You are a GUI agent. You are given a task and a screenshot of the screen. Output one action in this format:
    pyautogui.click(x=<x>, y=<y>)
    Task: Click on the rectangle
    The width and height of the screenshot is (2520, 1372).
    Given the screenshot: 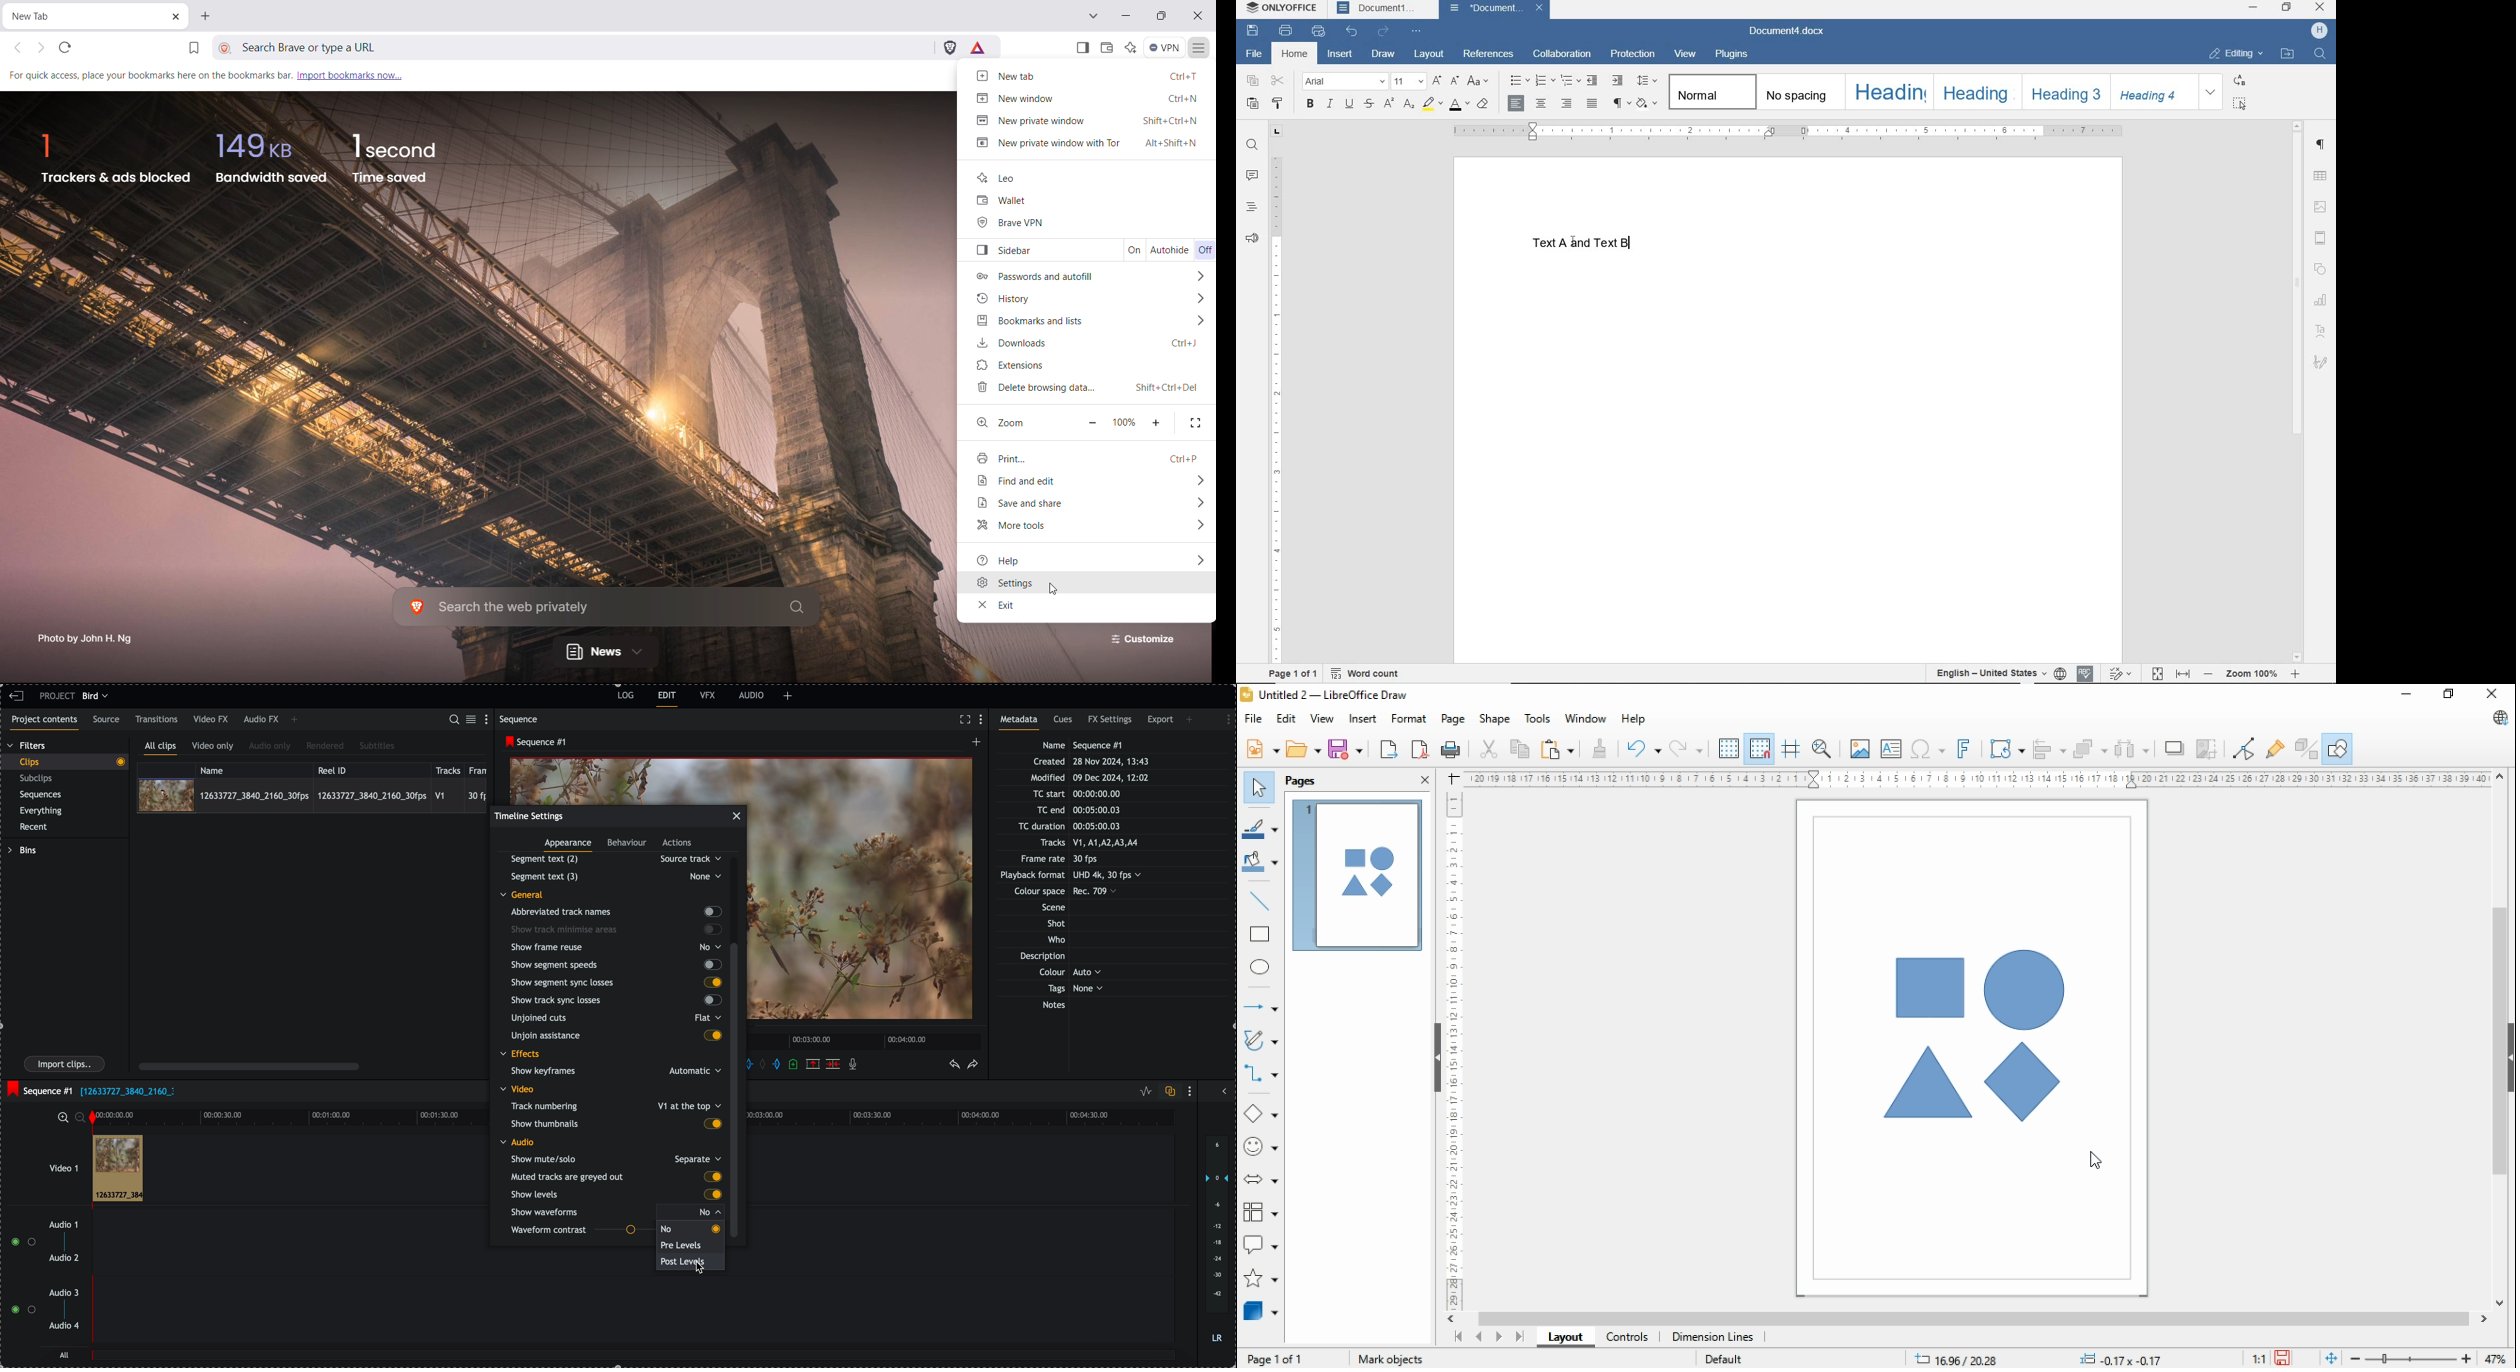 What is the action you would take?
    pyautogui.click(x=1259, y=934)
    